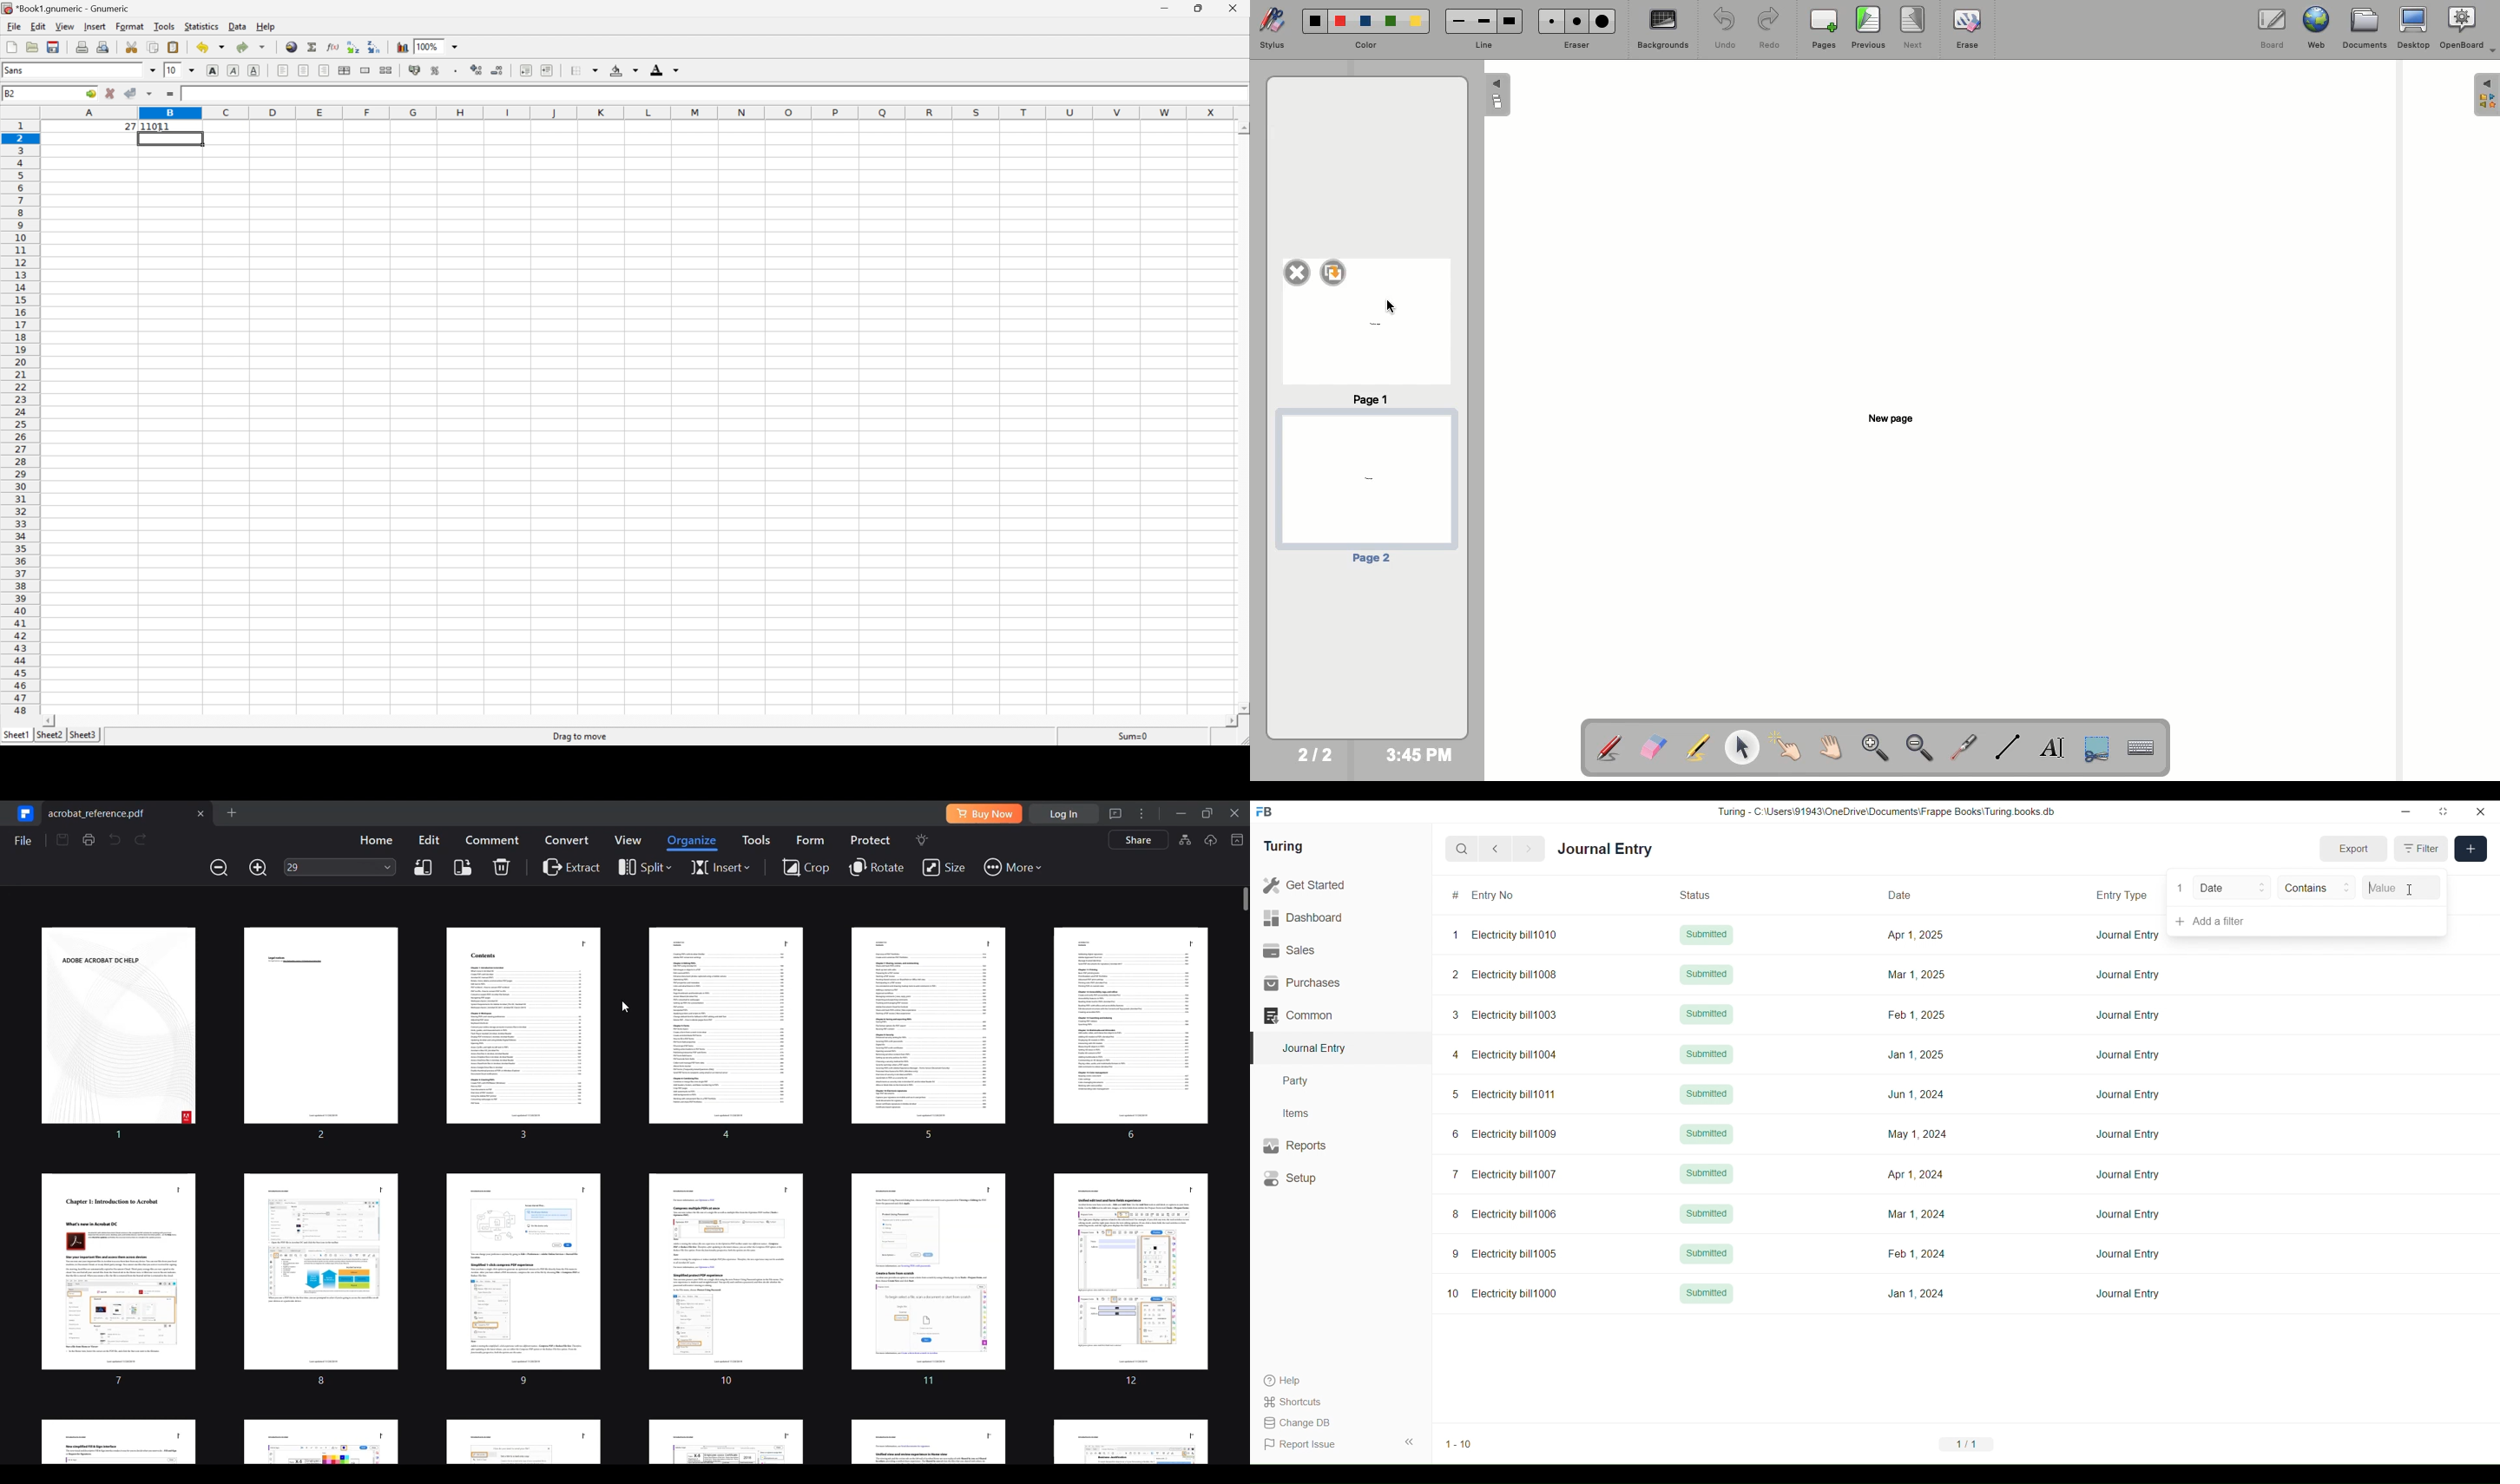 This screenshot has width=2520, height=1484. What do you see at coordinates (162, 126) in the screenshot?
I see `11011` at bounding box center [162, 126].